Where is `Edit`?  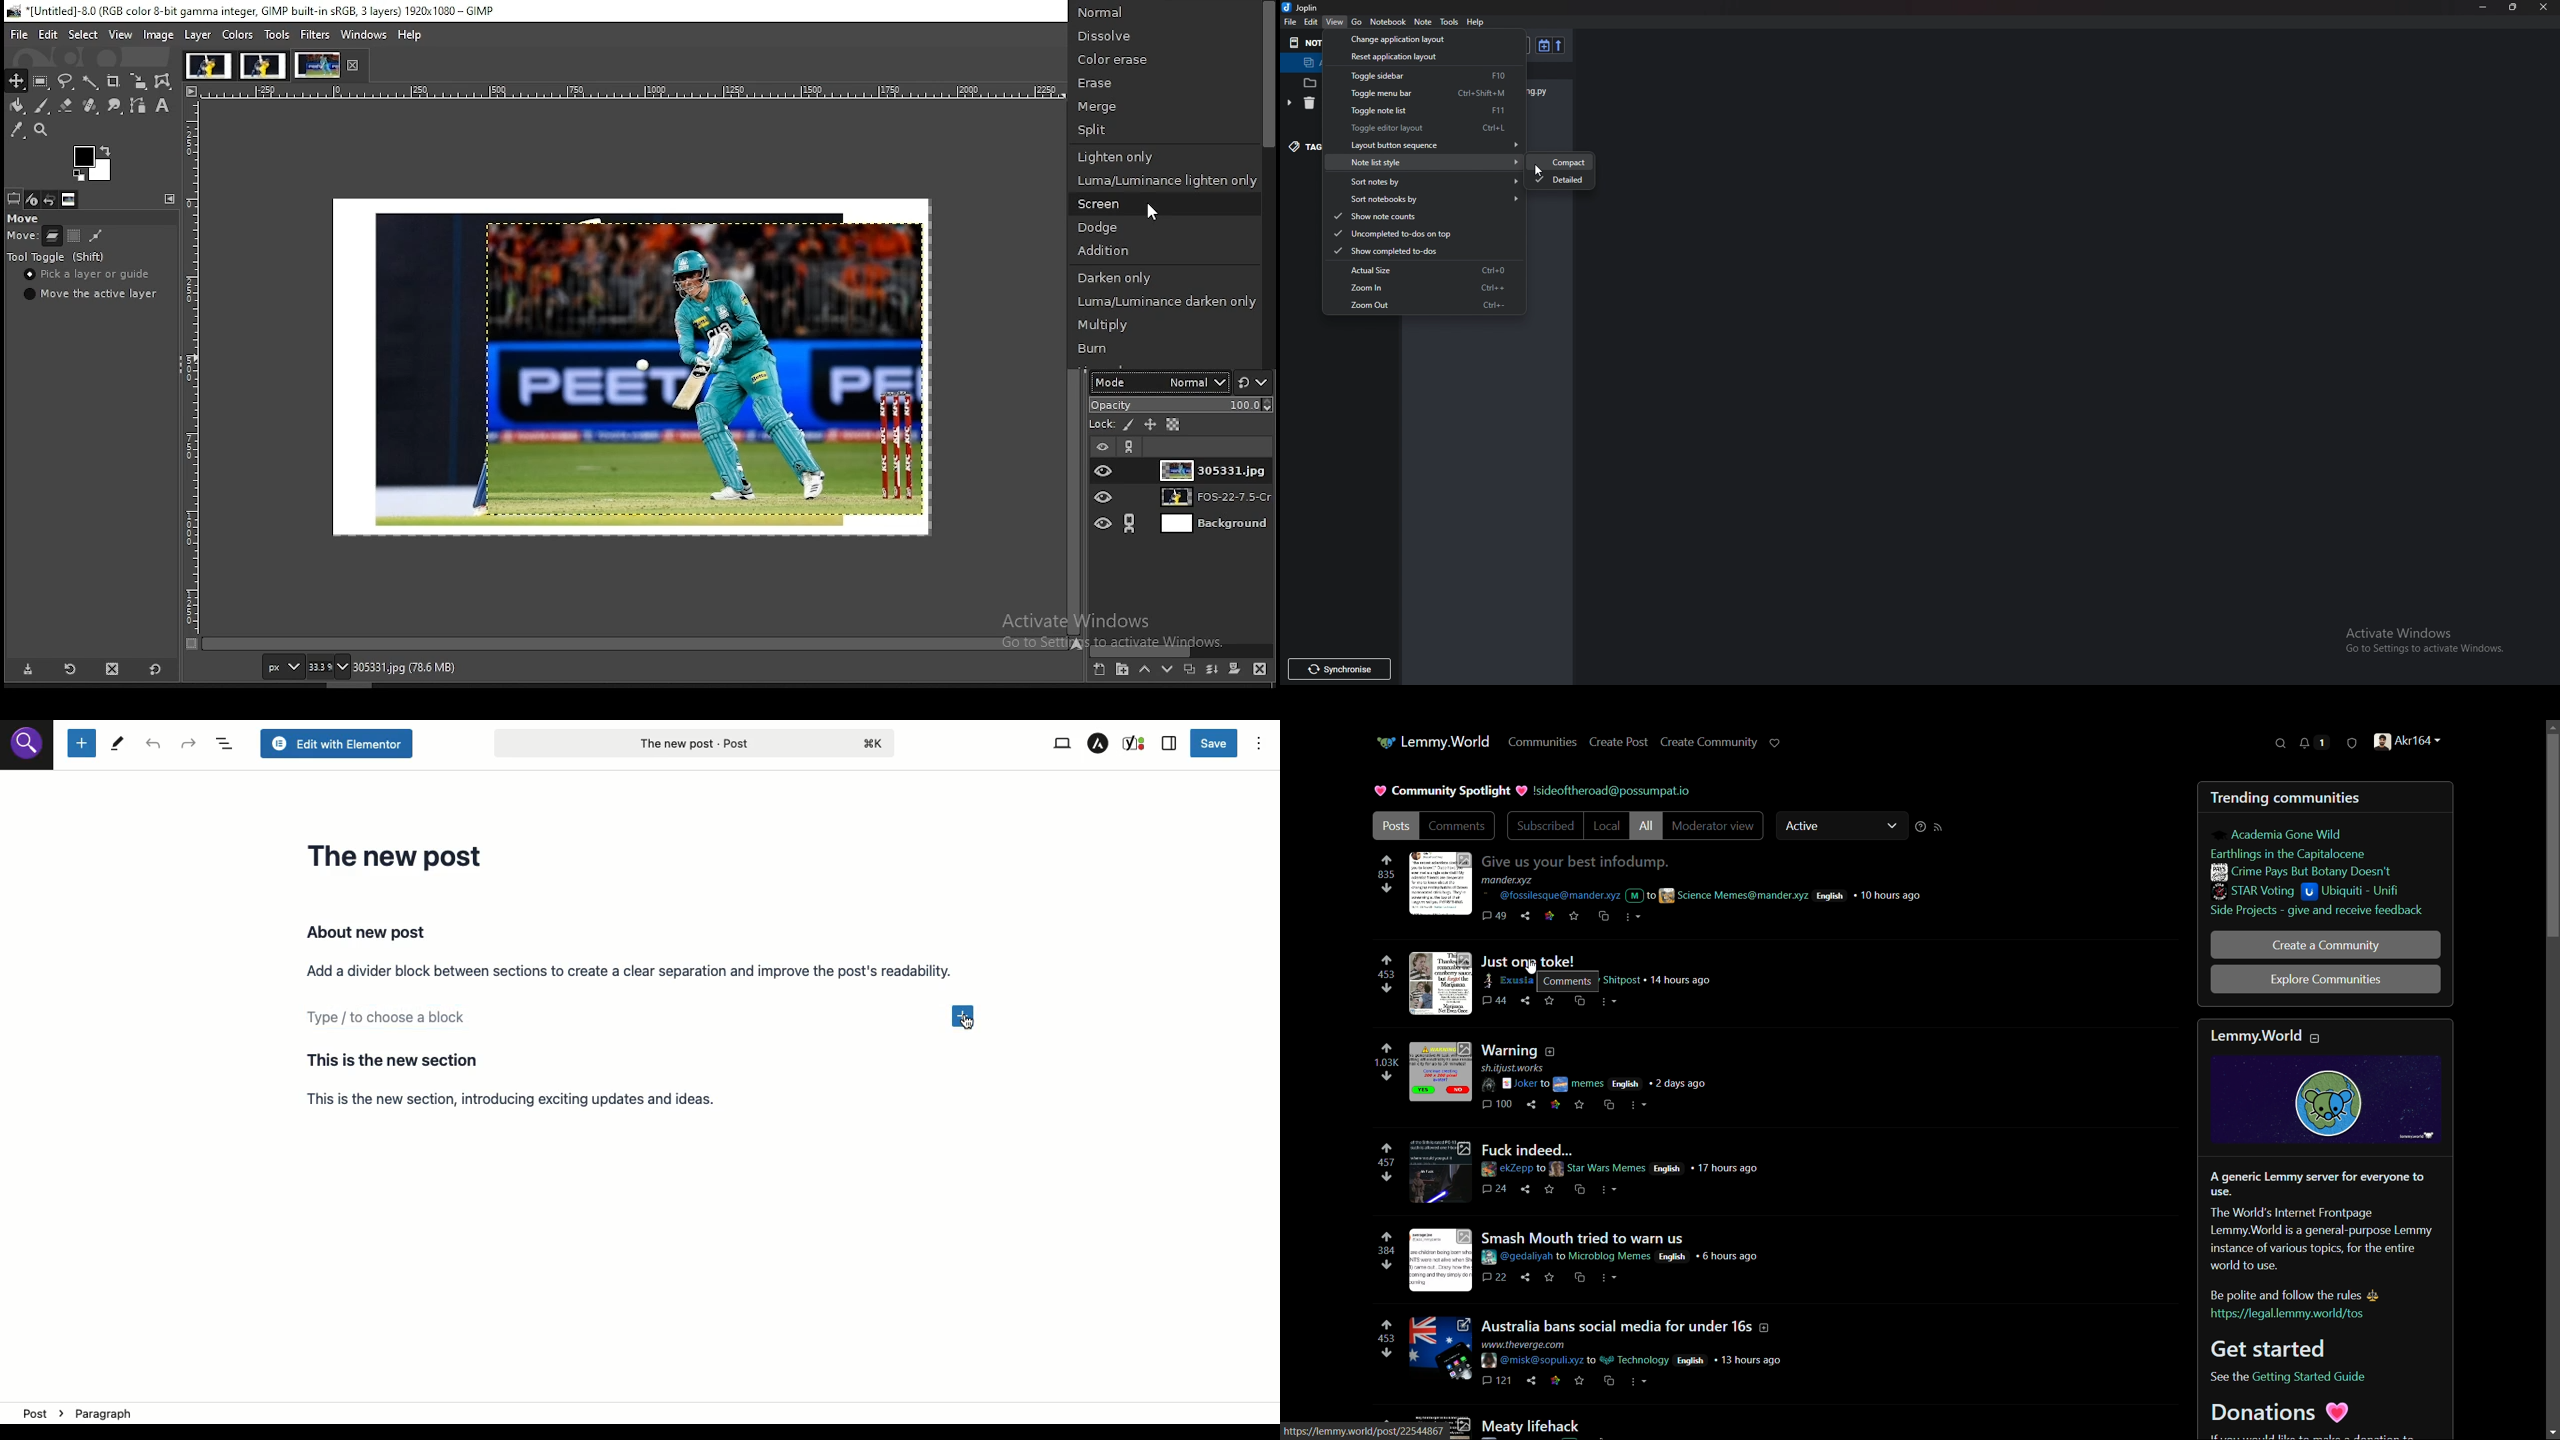 Edit is located at coordinates (1311, 22).